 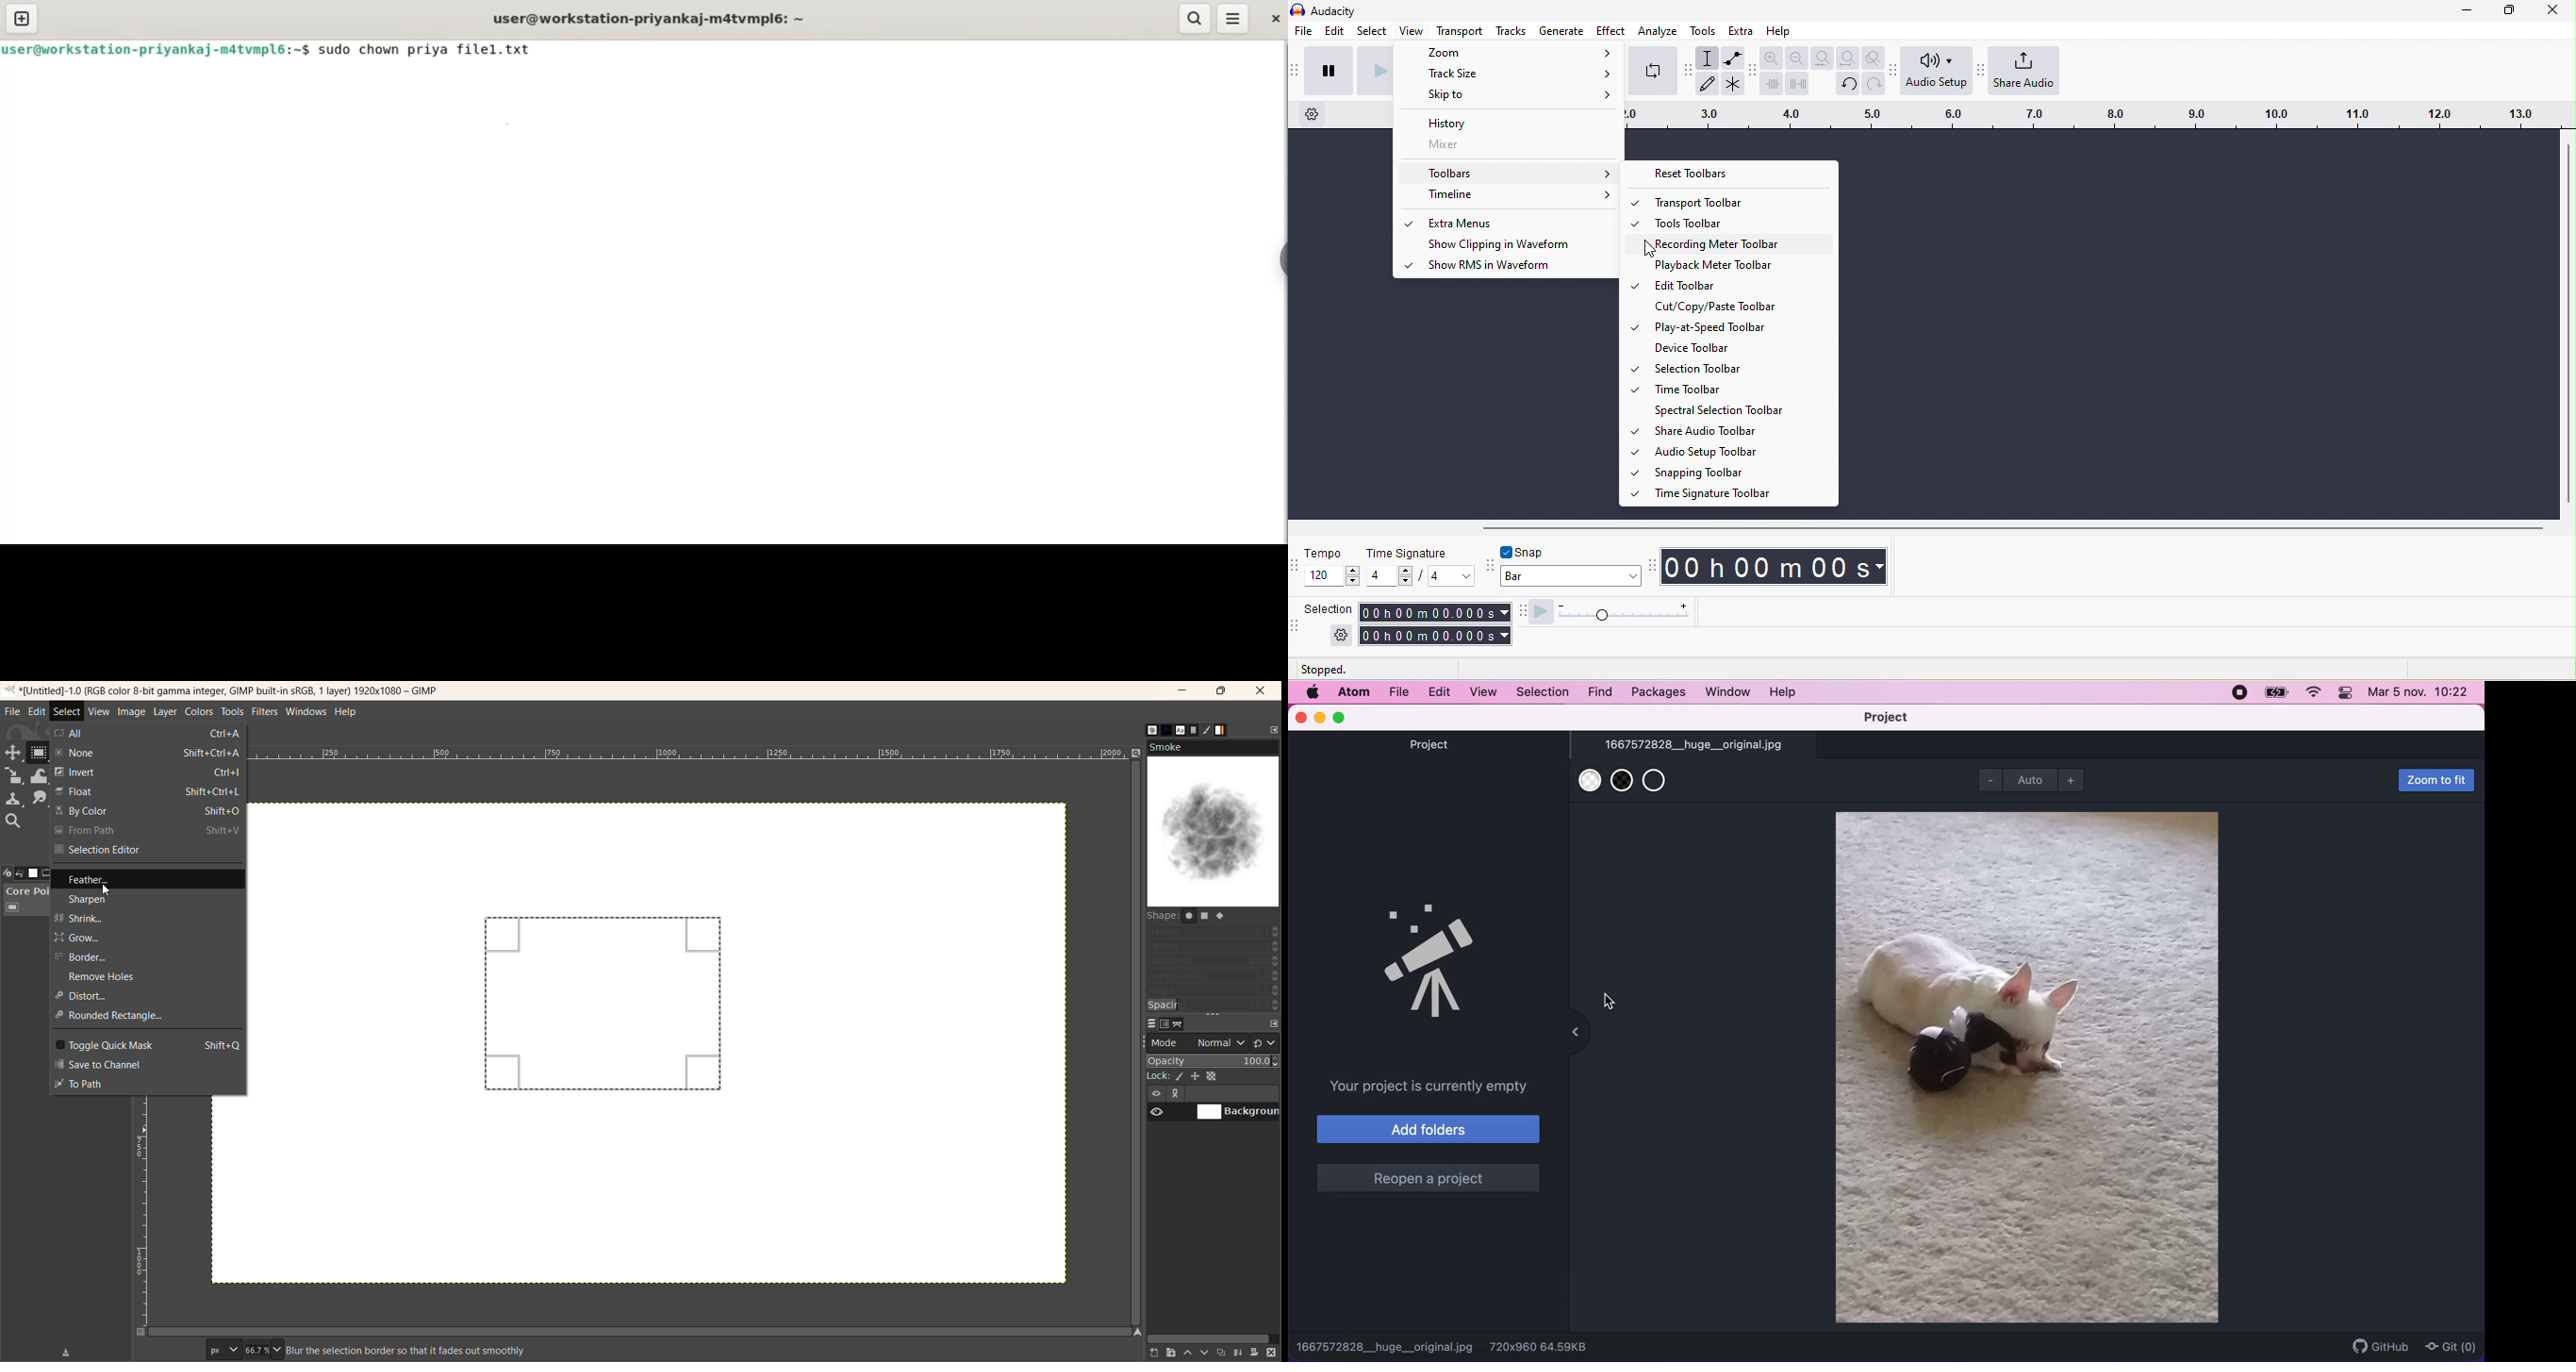 I want to click on selection, so click(x=1329, y=608).